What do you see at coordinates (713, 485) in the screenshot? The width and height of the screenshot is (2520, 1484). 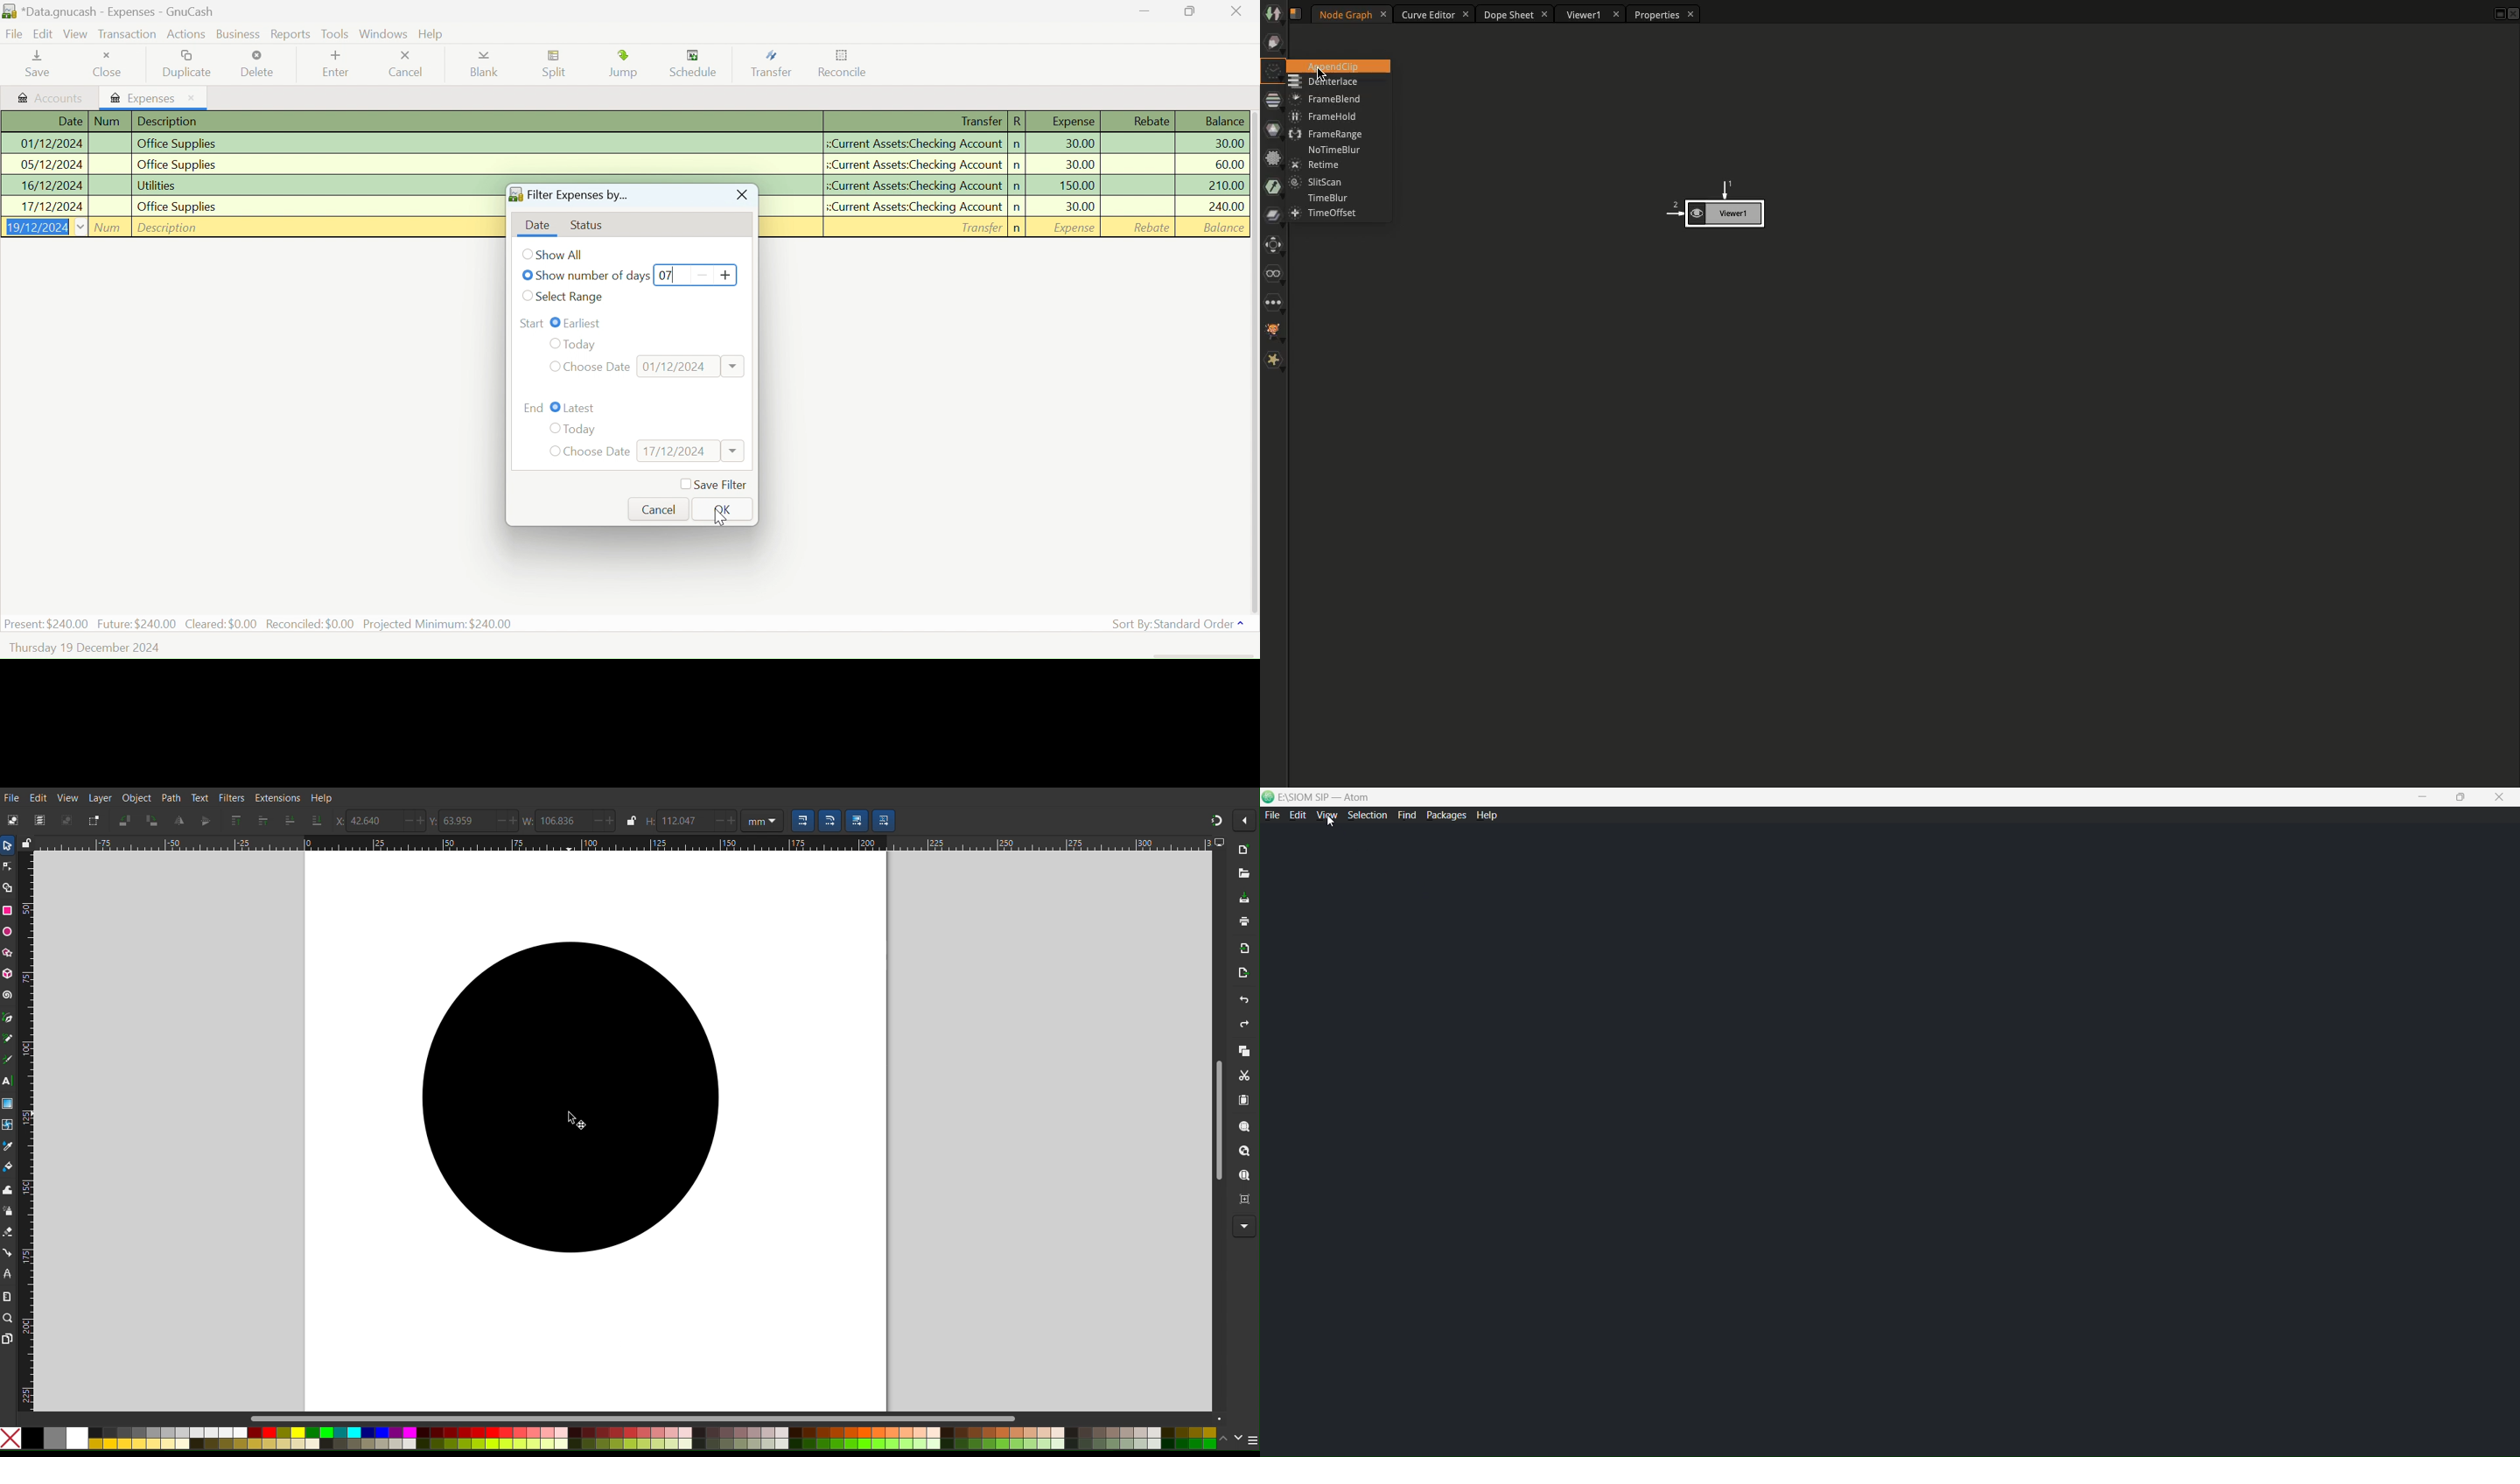 I see `Save Filter Checkbox` at bounding box center [713, 485].